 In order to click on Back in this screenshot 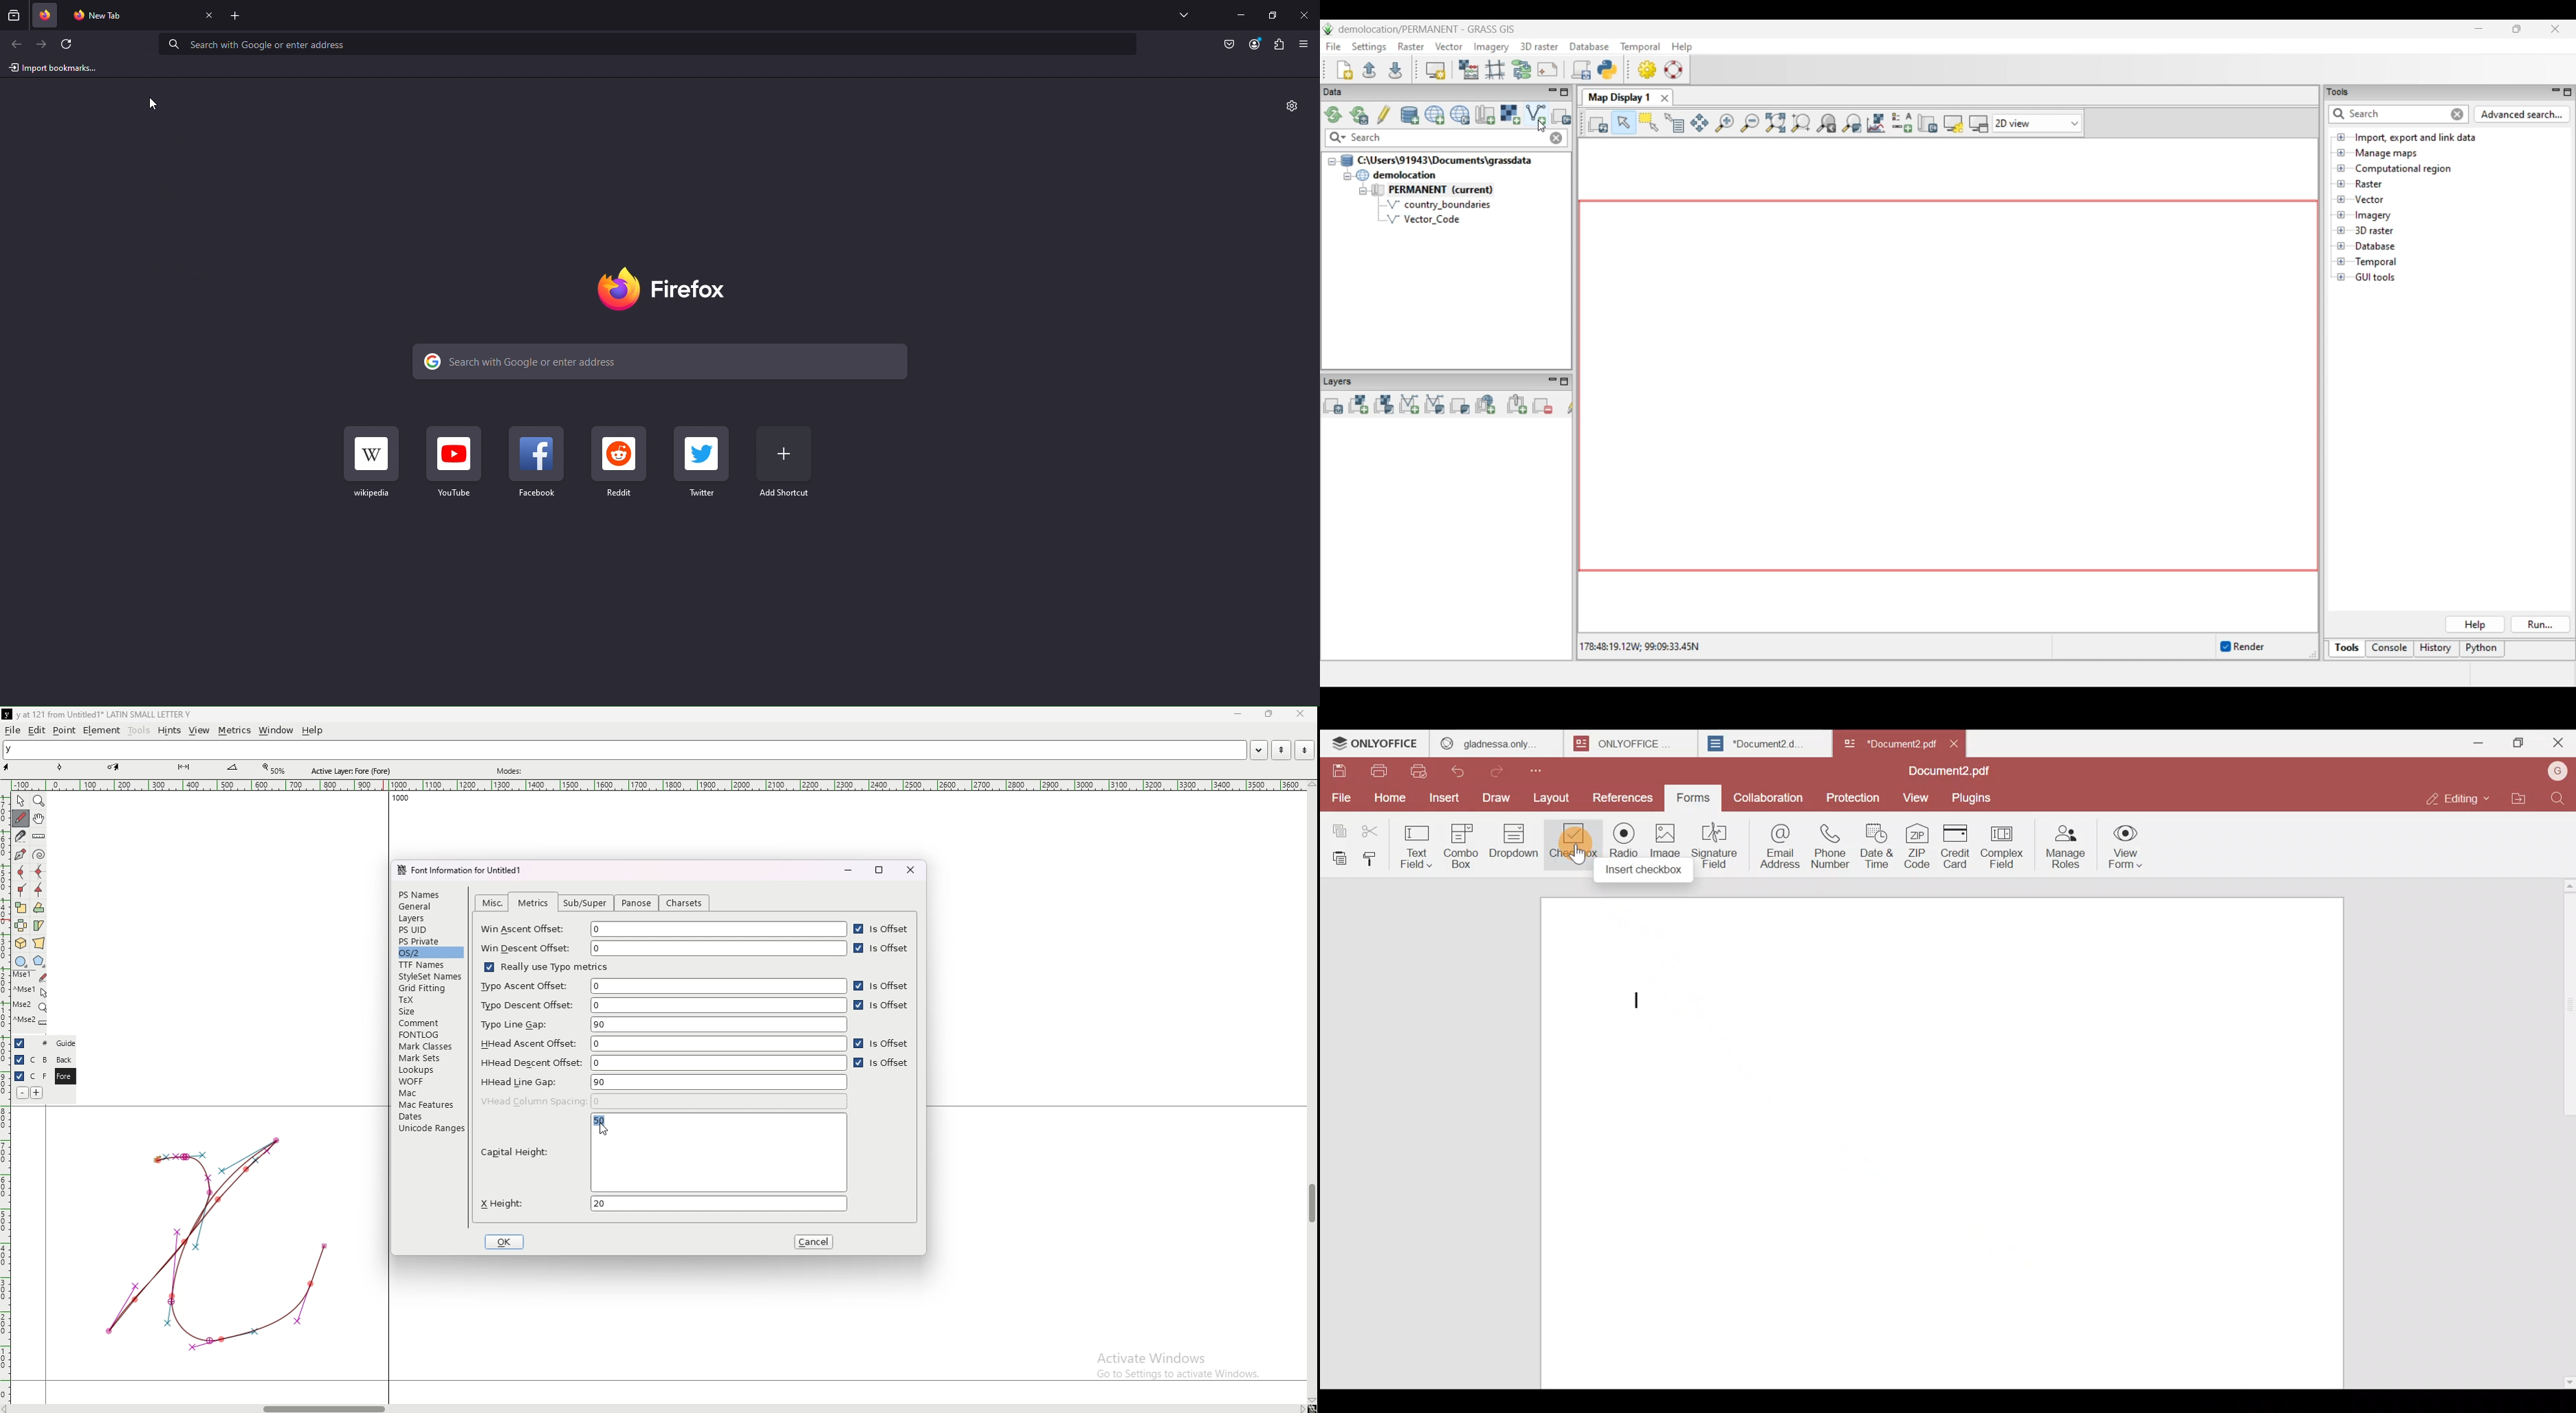, I will do `click(16, 44)`.